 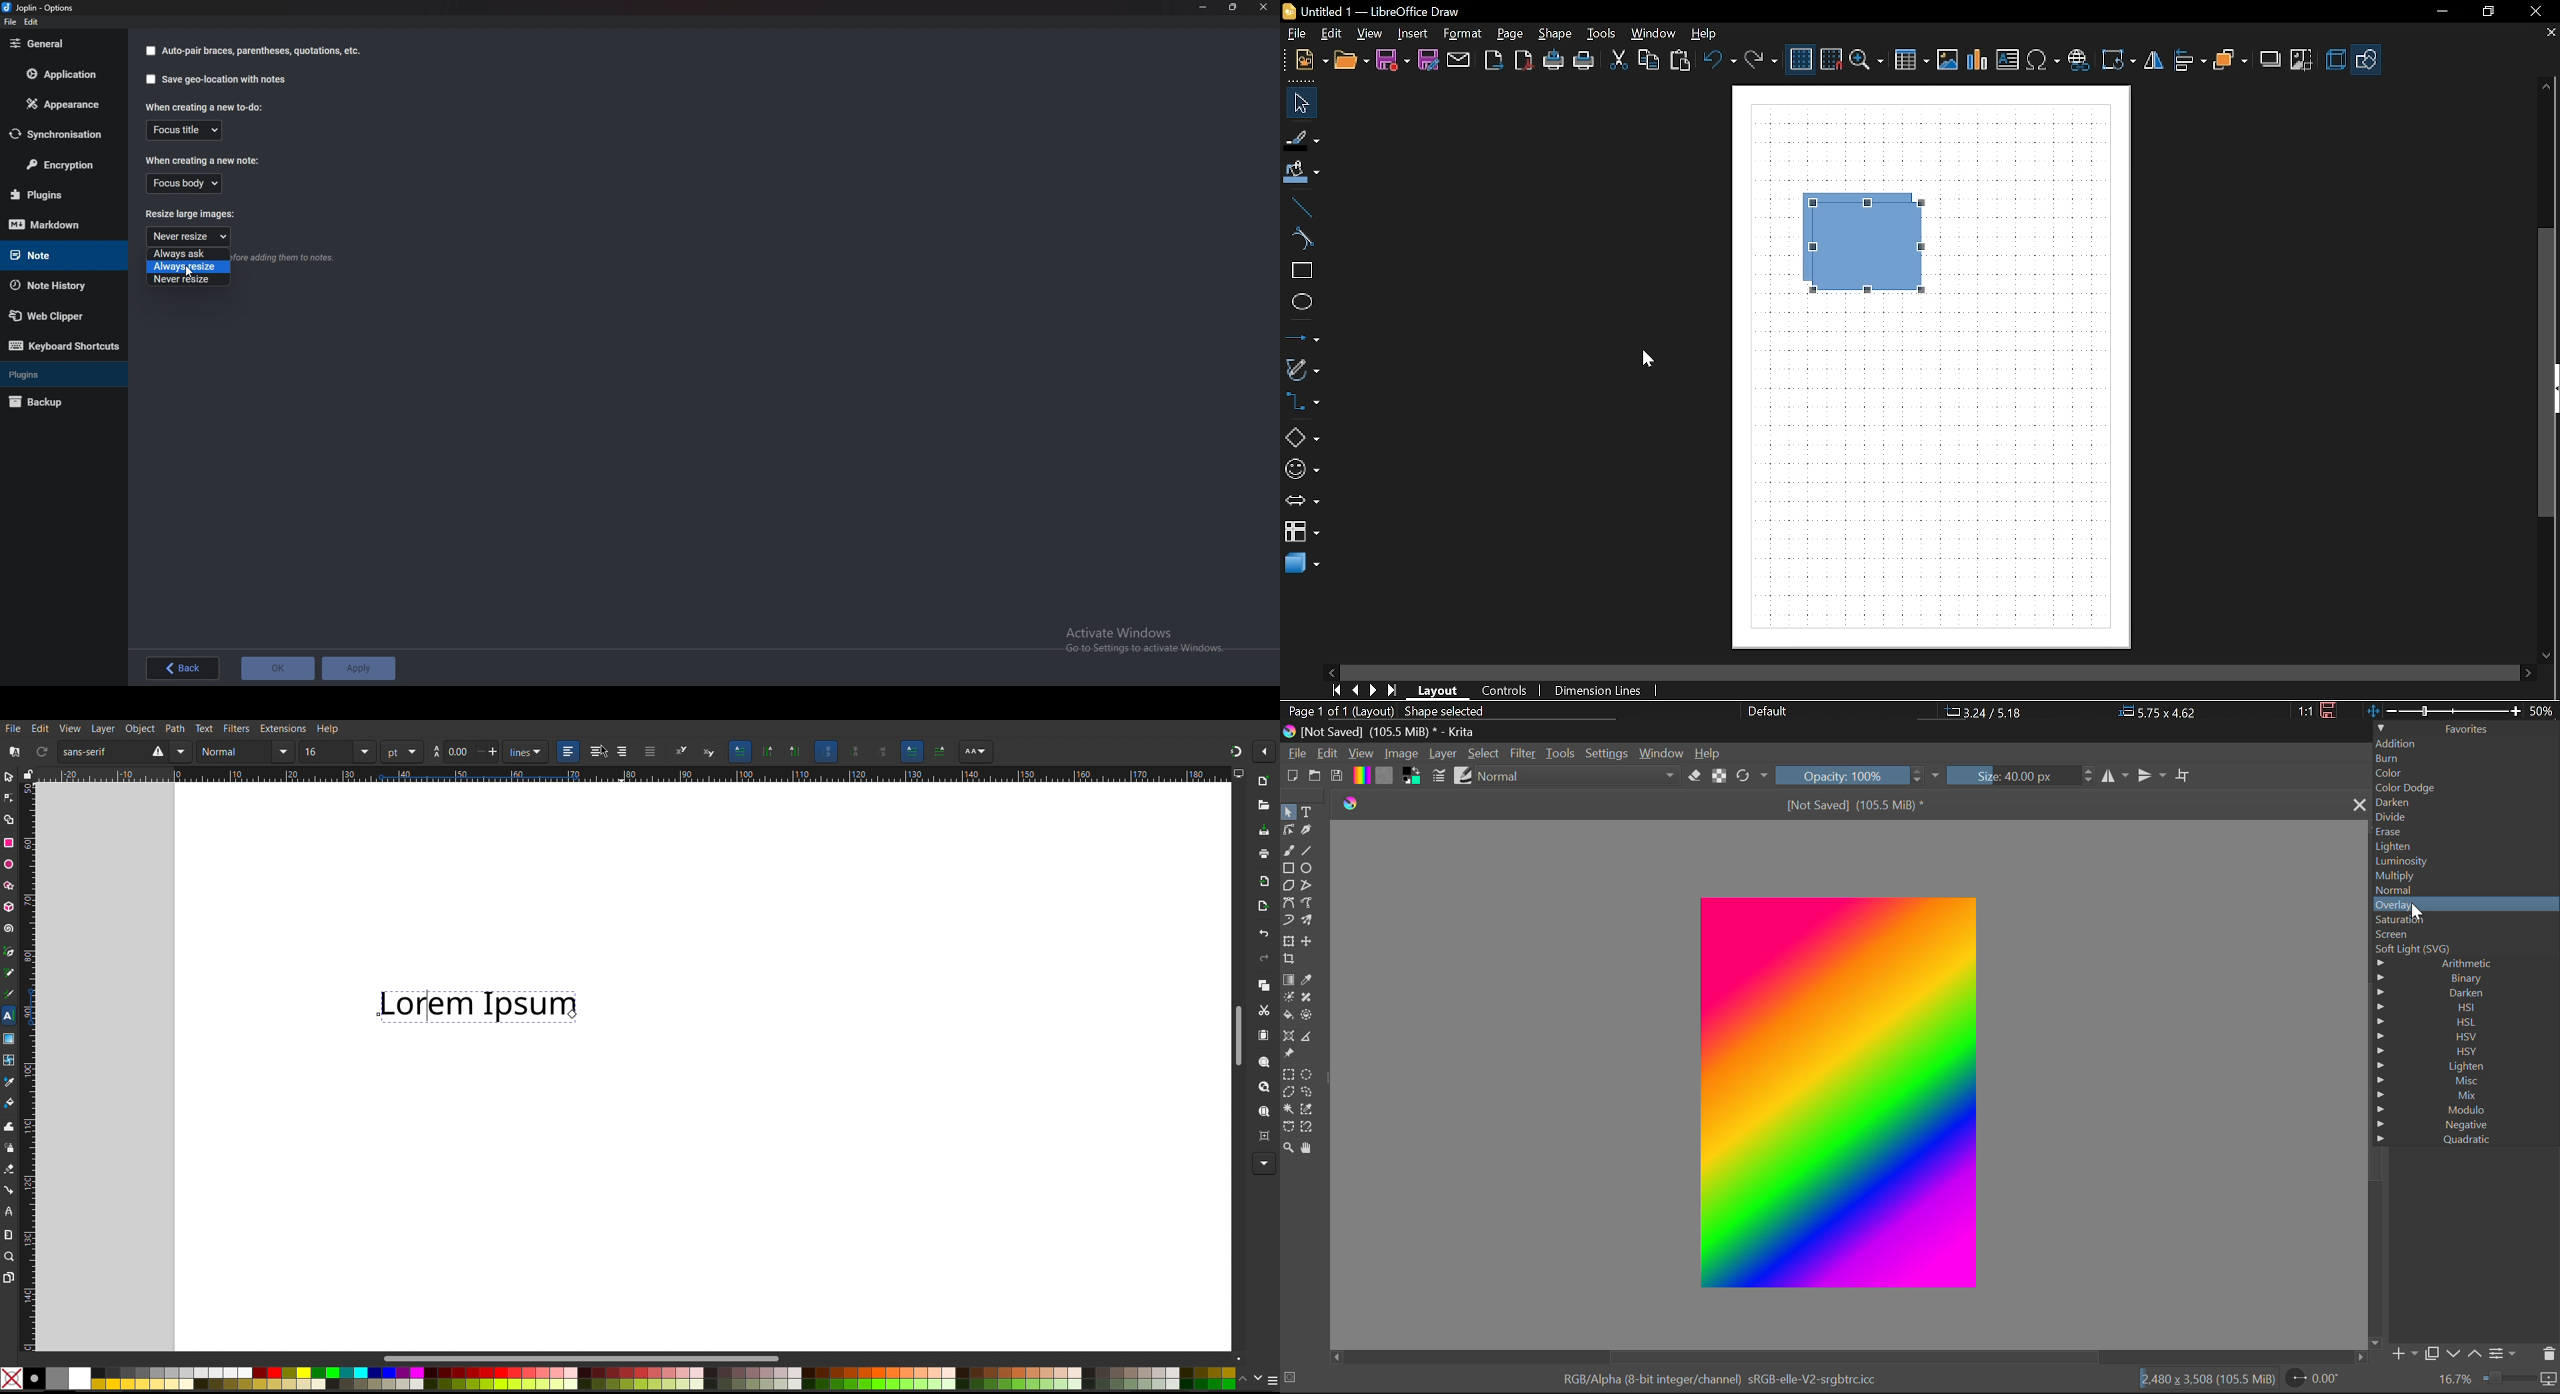 What do you see at coordinates (2303, 711) in the screenshot?
I see `Scaling factor` at bounding box center [2303, 711].